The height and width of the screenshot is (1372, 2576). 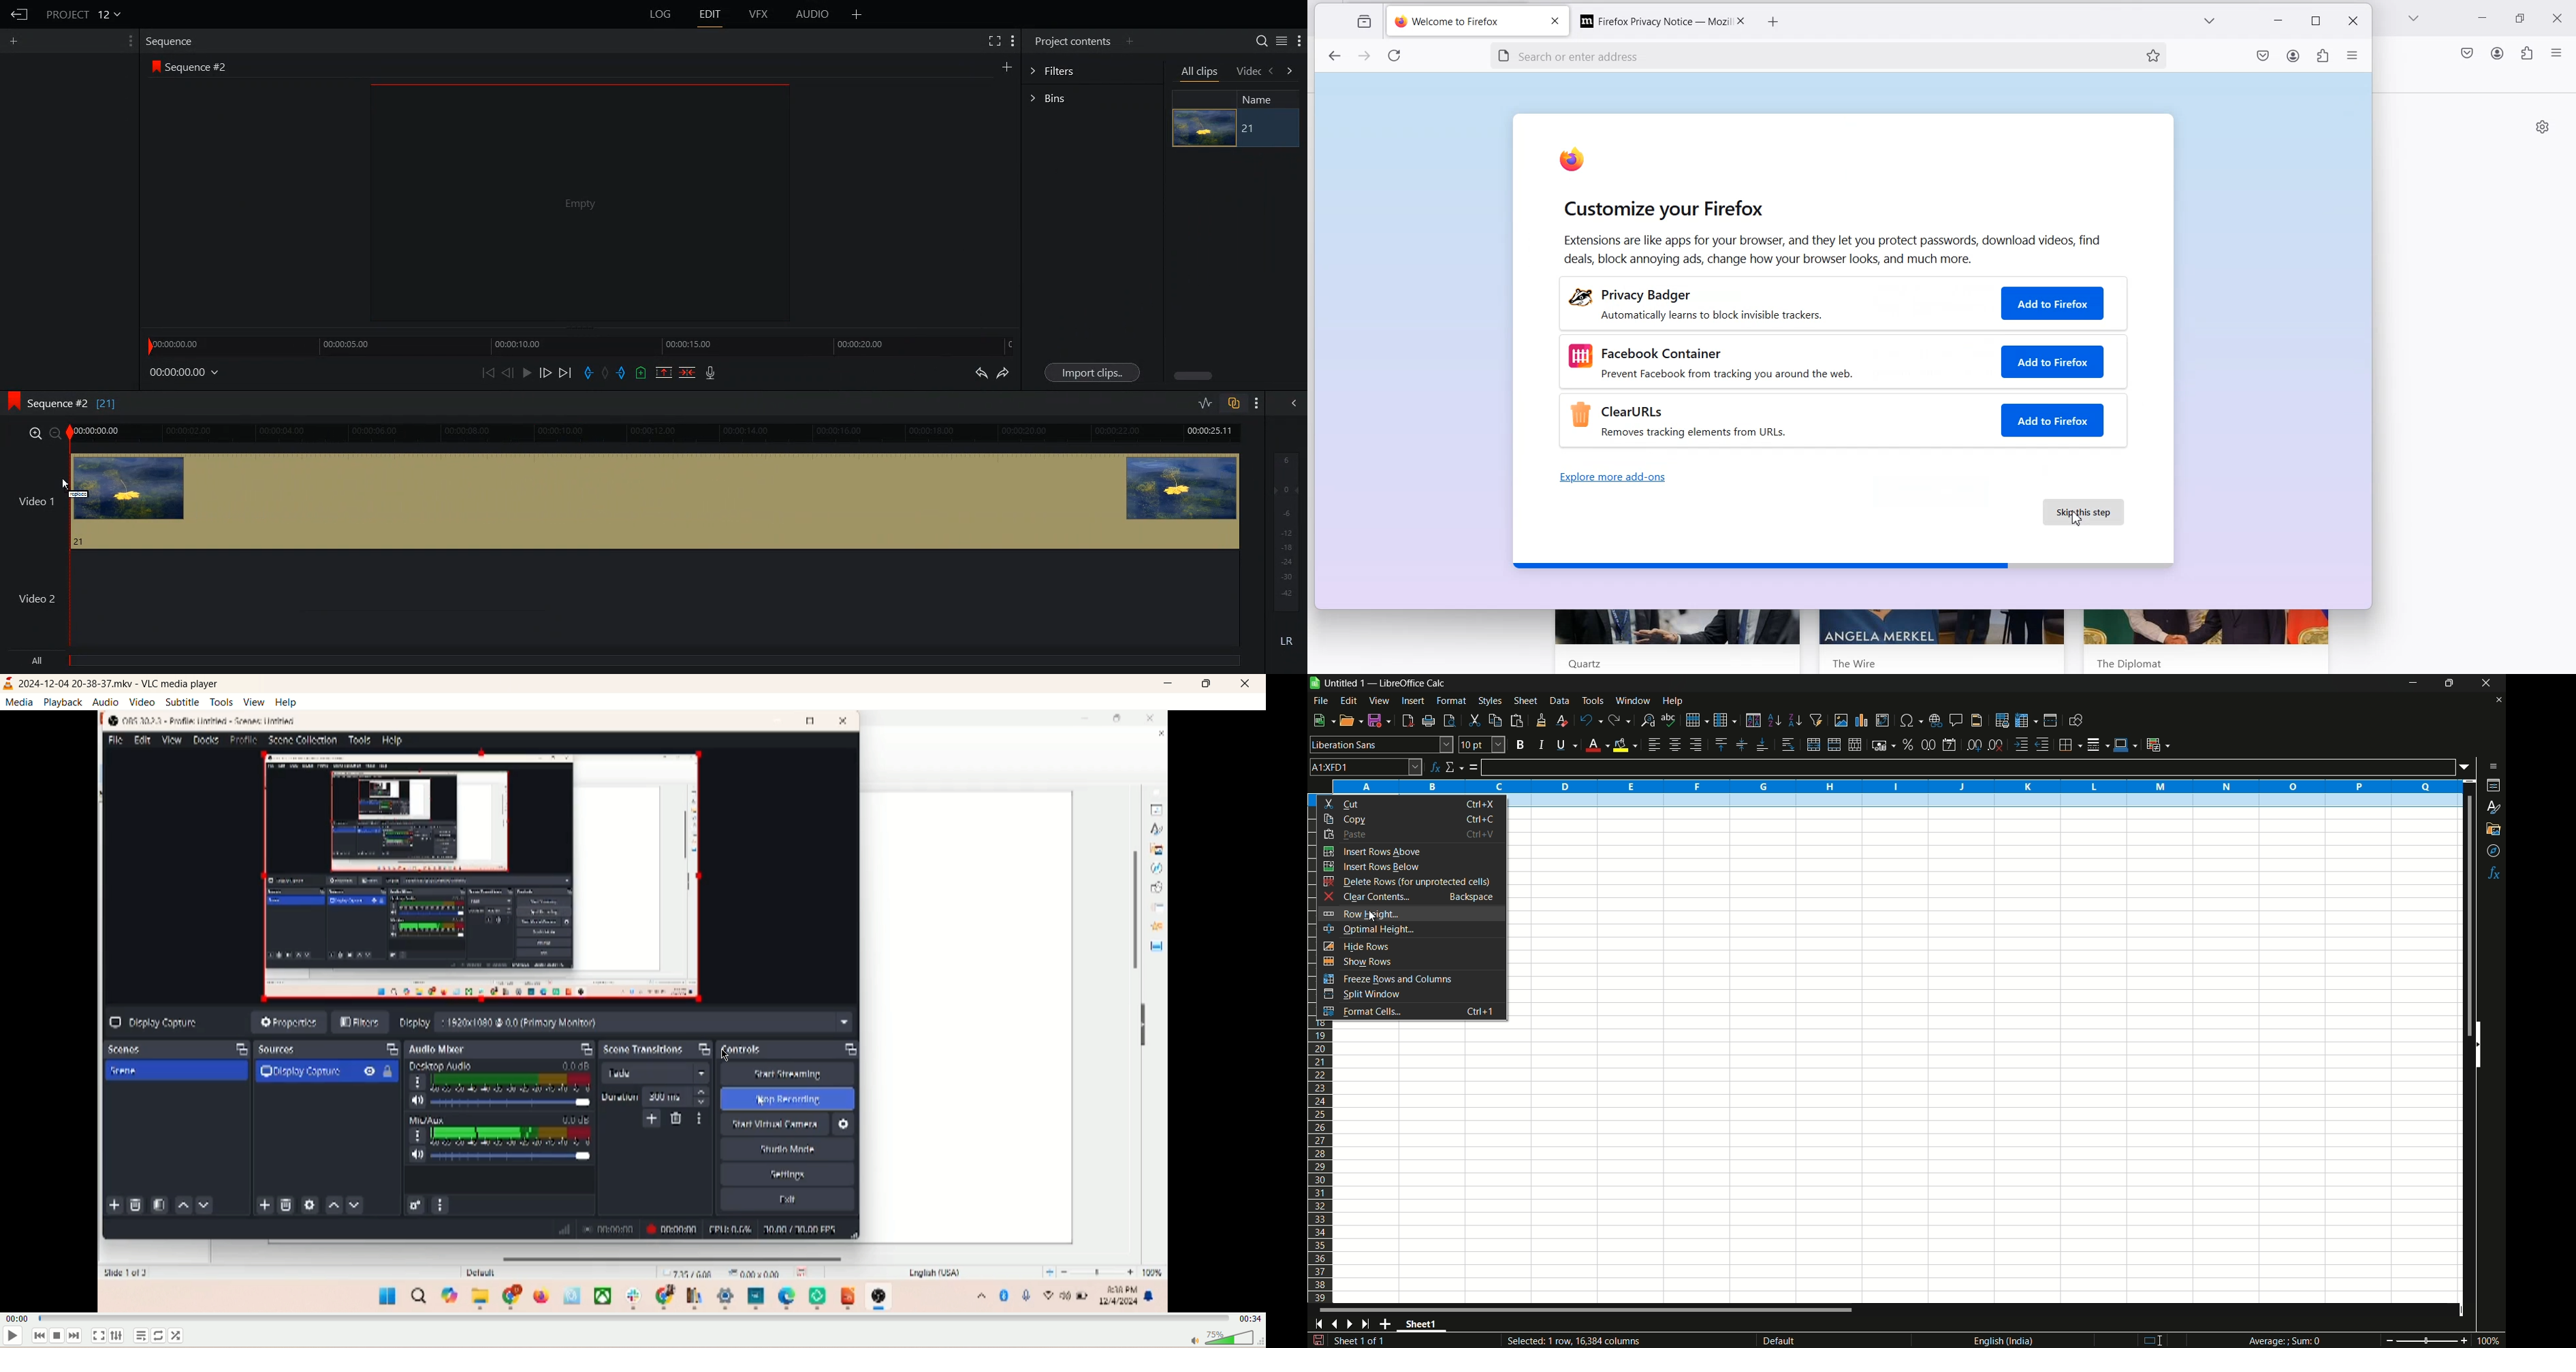 What do you see at coordinates (1013, 42) in the screenshot?
I see `Show Setting Menu` at bounding box center [1013, 42].